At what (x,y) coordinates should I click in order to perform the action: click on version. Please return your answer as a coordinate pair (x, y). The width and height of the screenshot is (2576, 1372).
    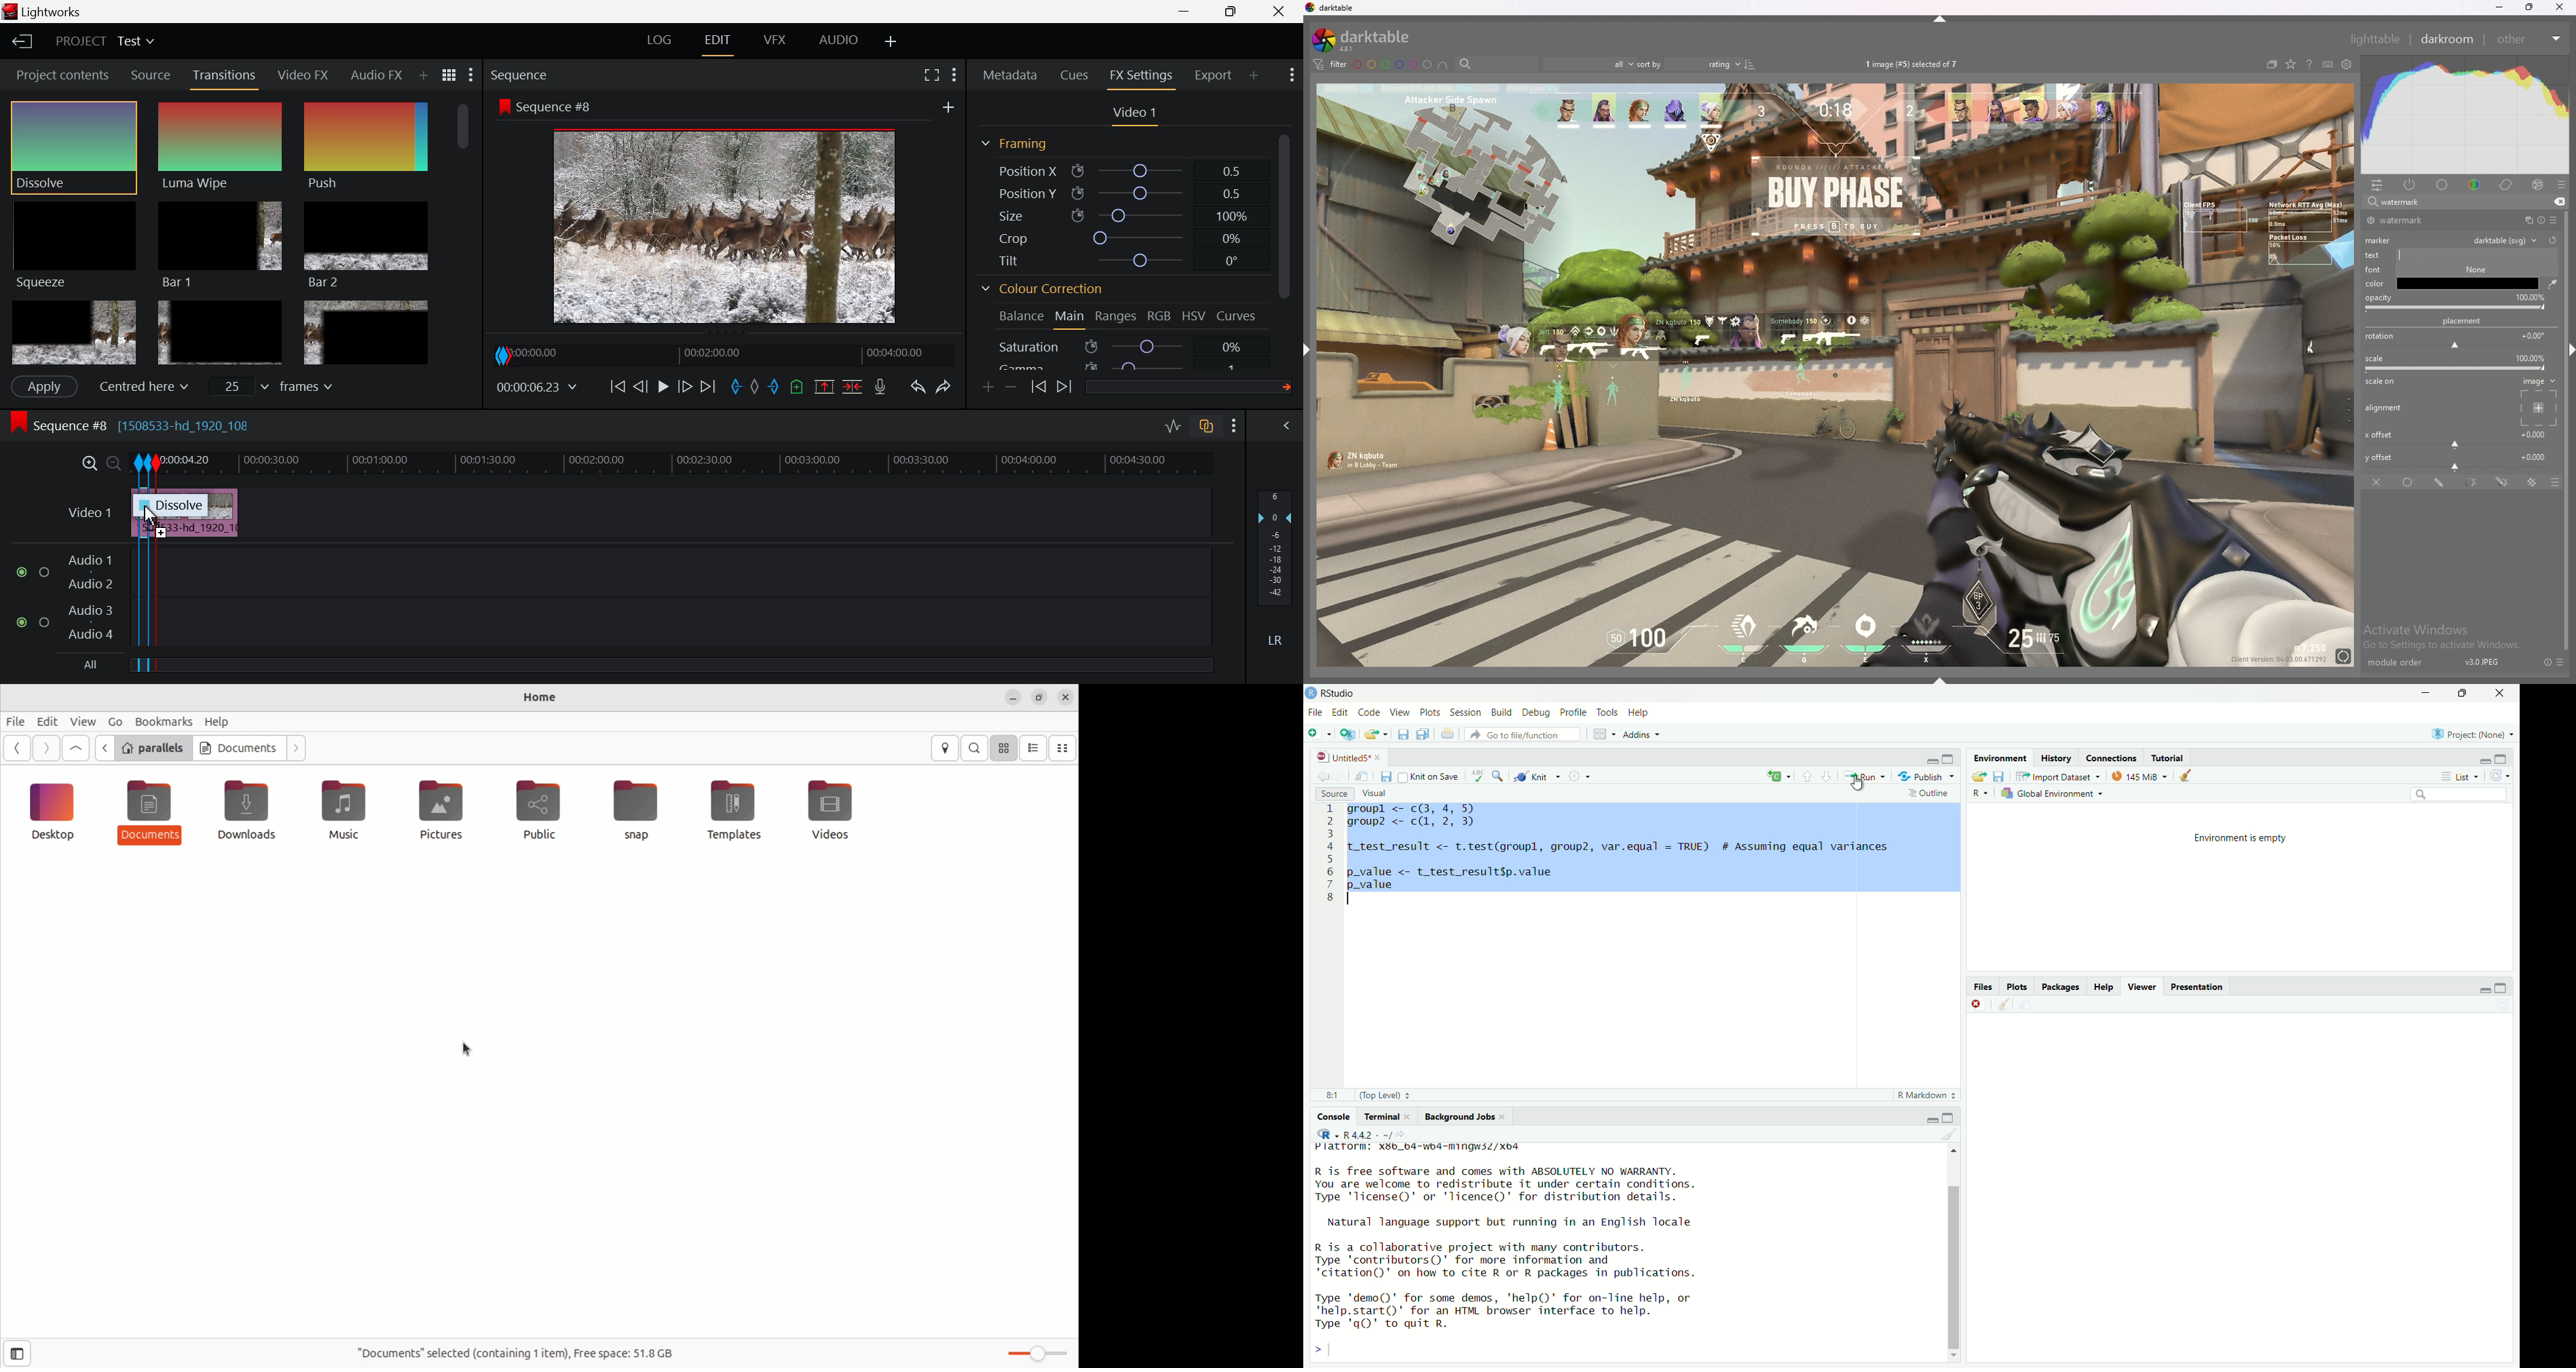
    Looking at the image, I should click on (2483, 661).